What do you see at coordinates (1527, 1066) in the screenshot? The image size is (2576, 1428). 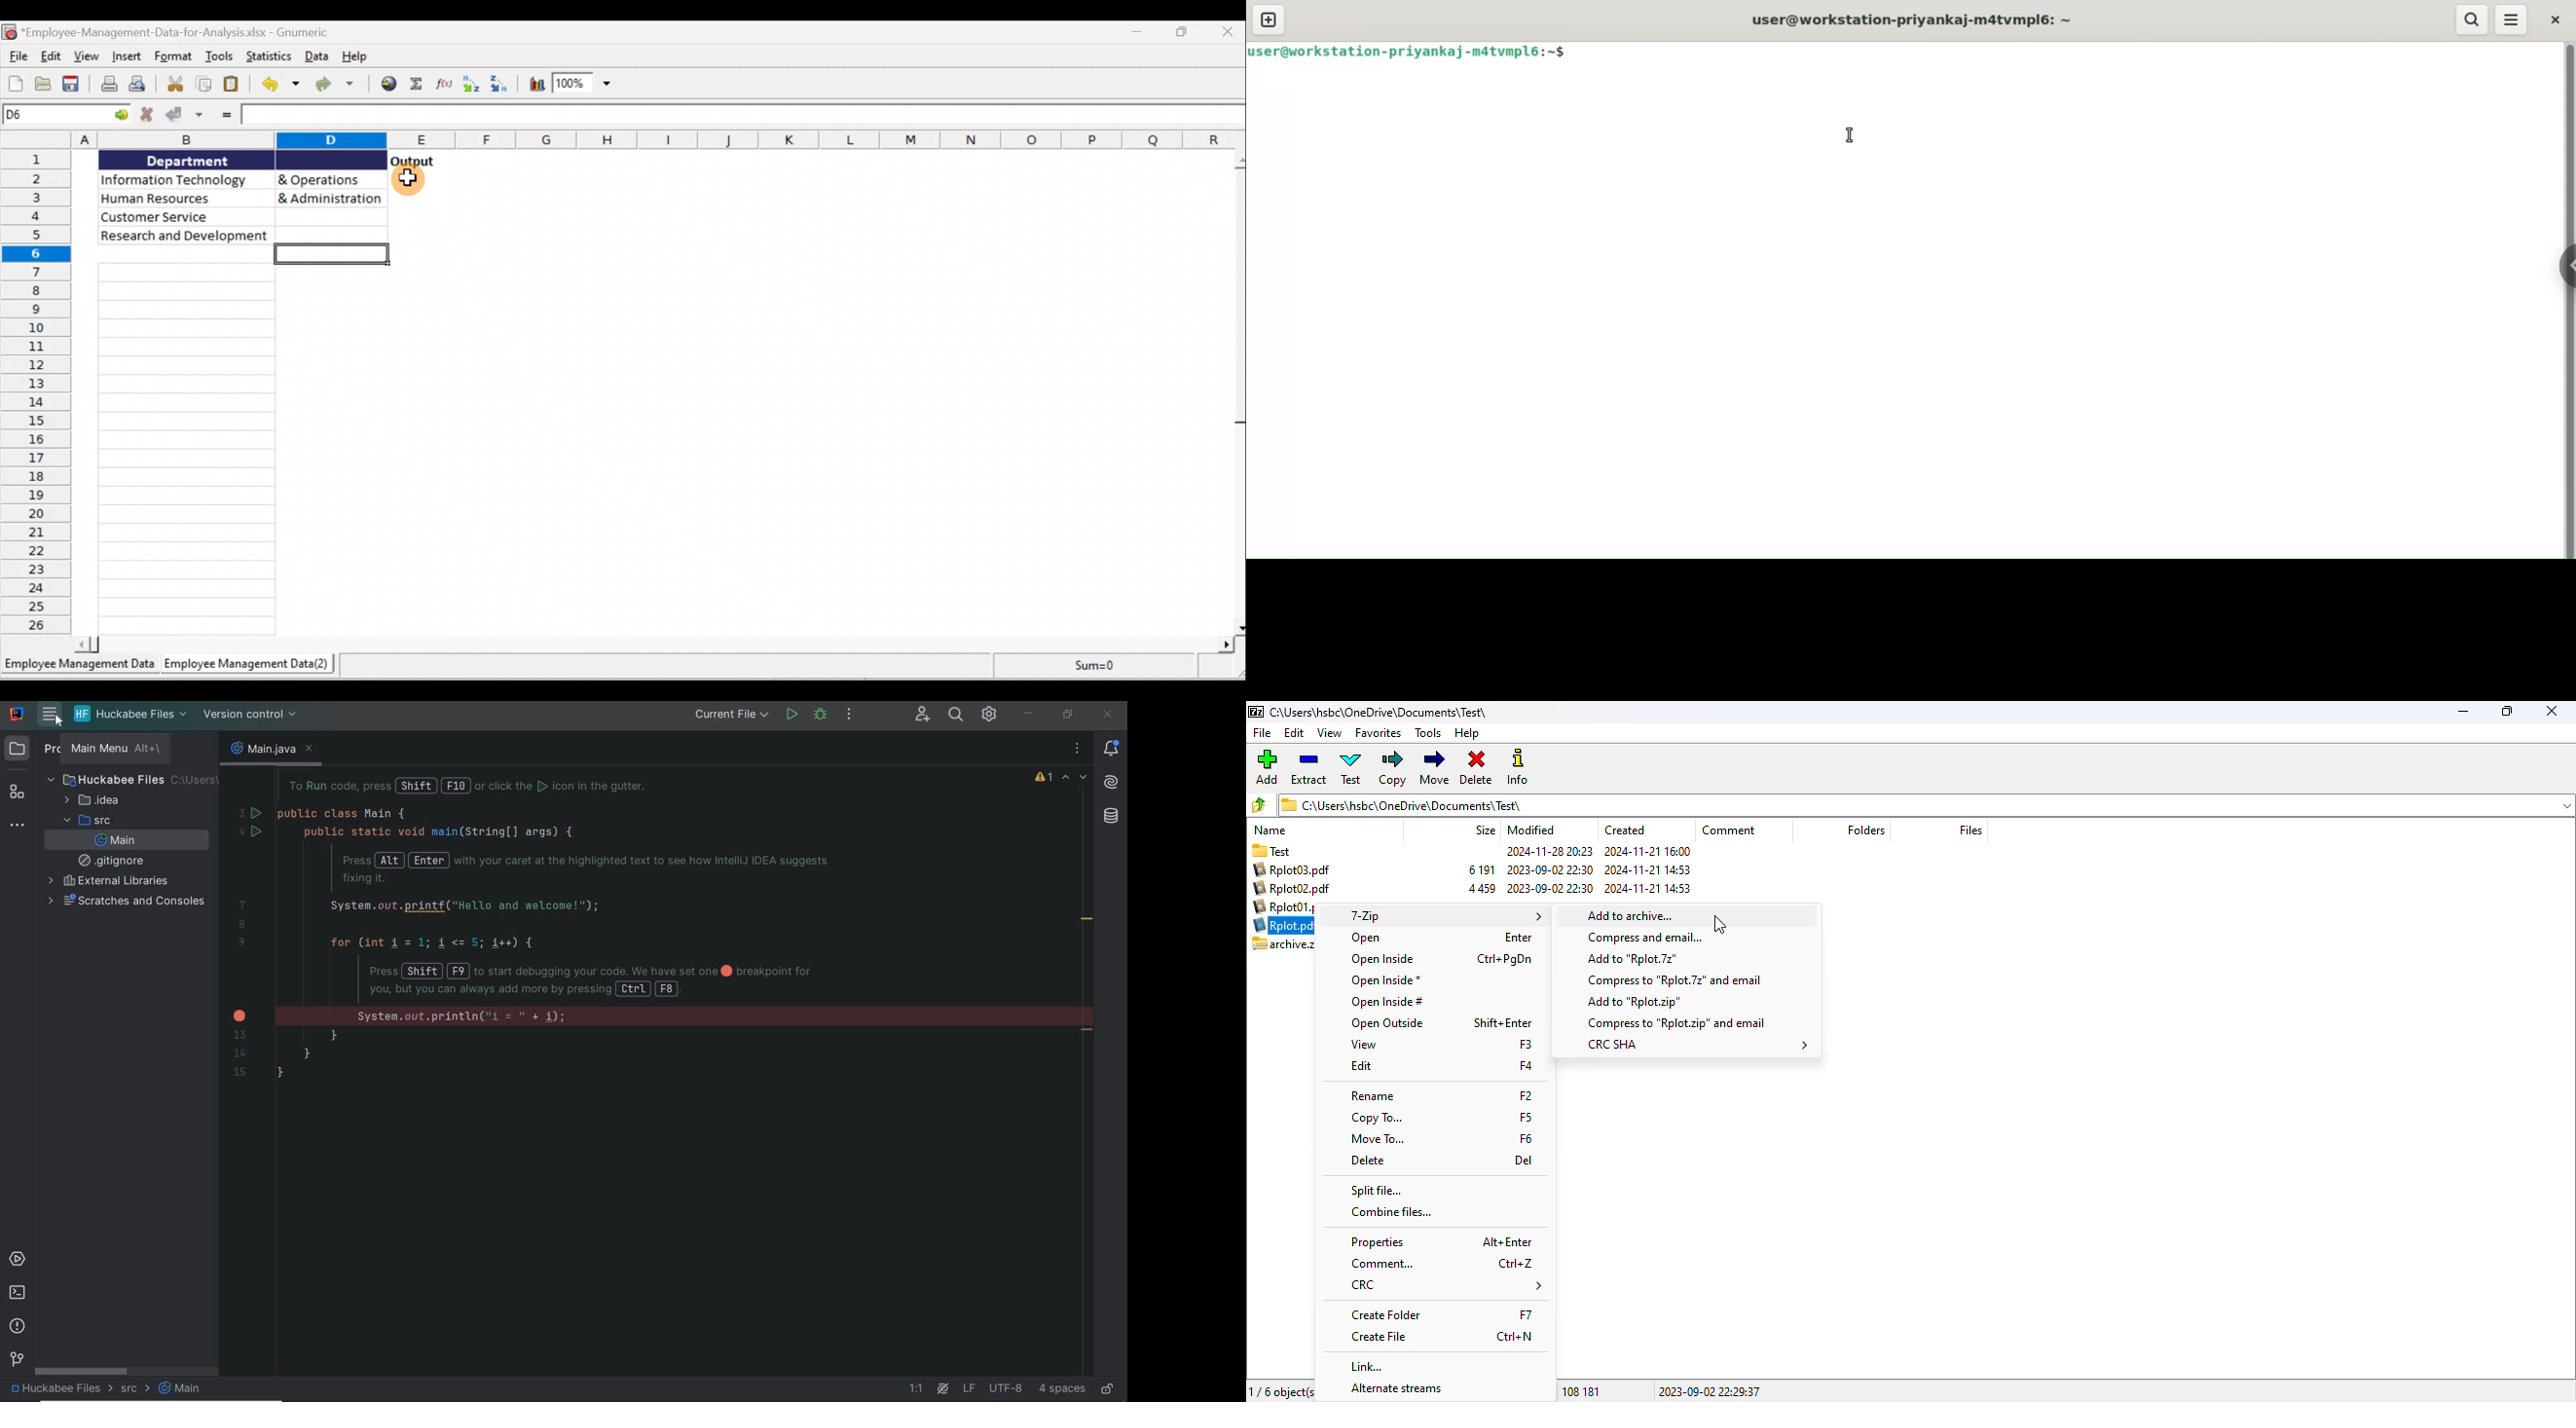 I see `shortcut for edit` at bounding box center [1527, 1066].